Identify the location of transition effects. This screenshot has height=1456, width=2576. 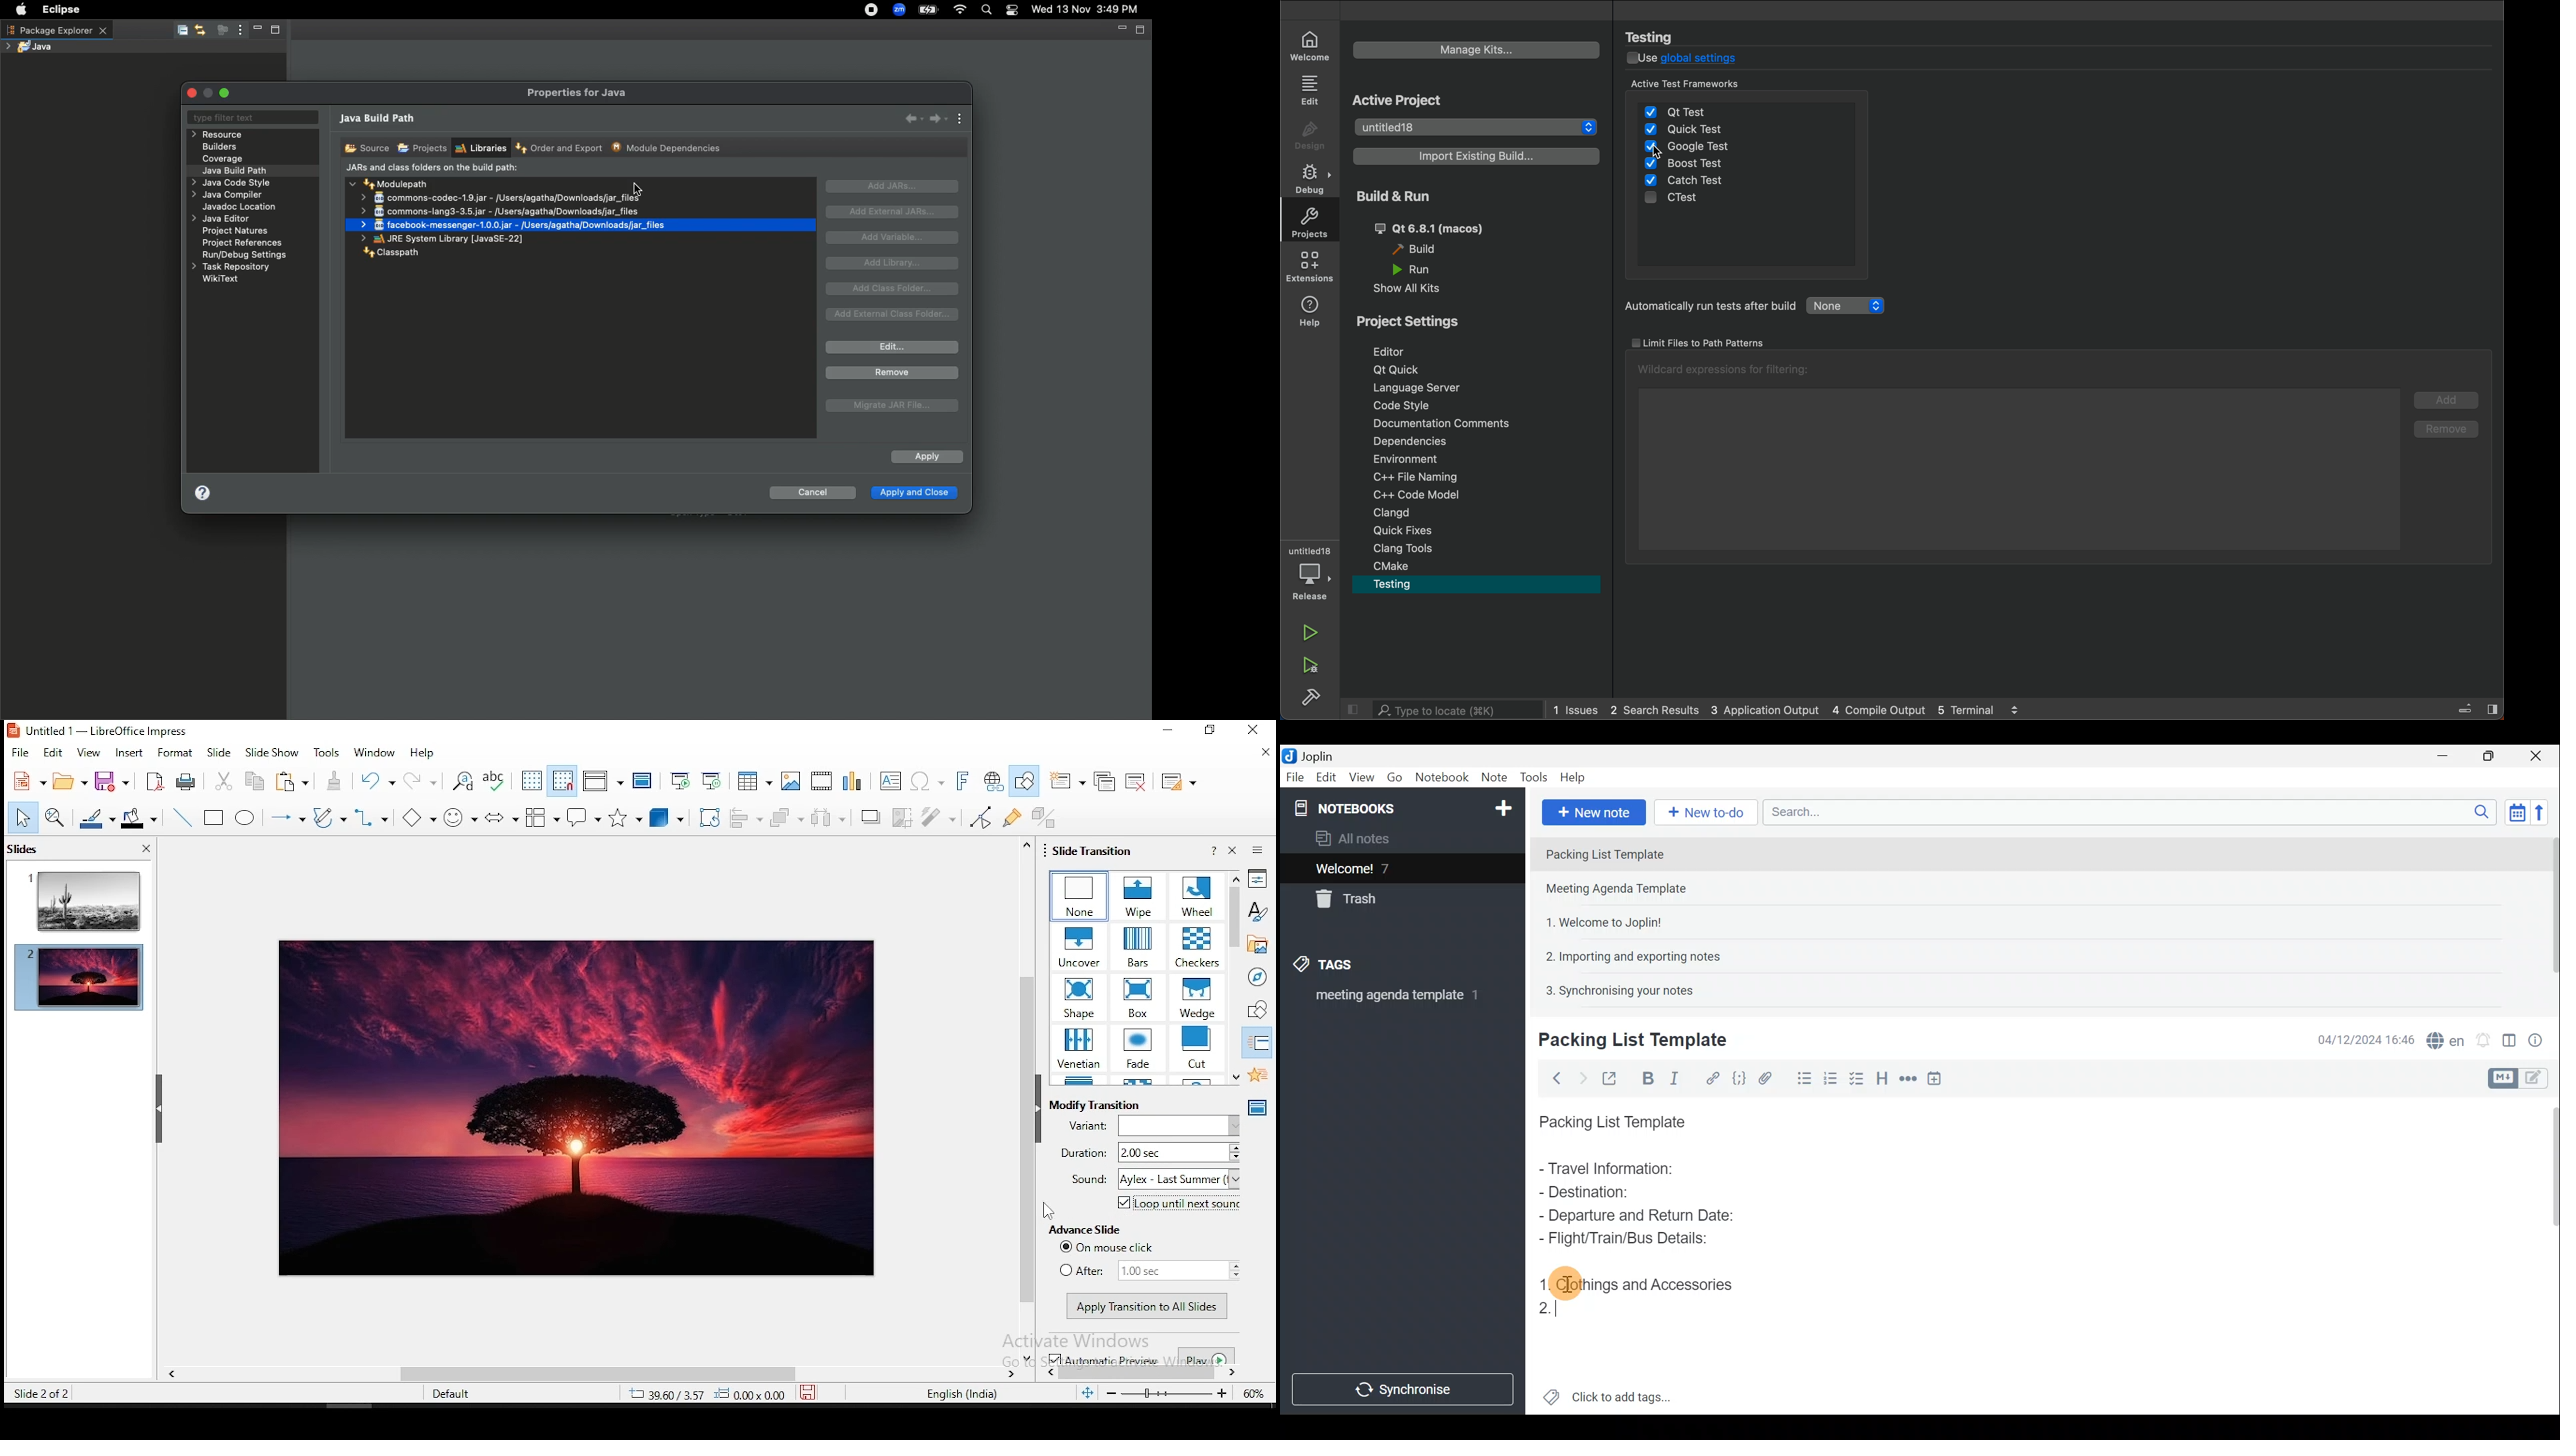
(1081, 896).